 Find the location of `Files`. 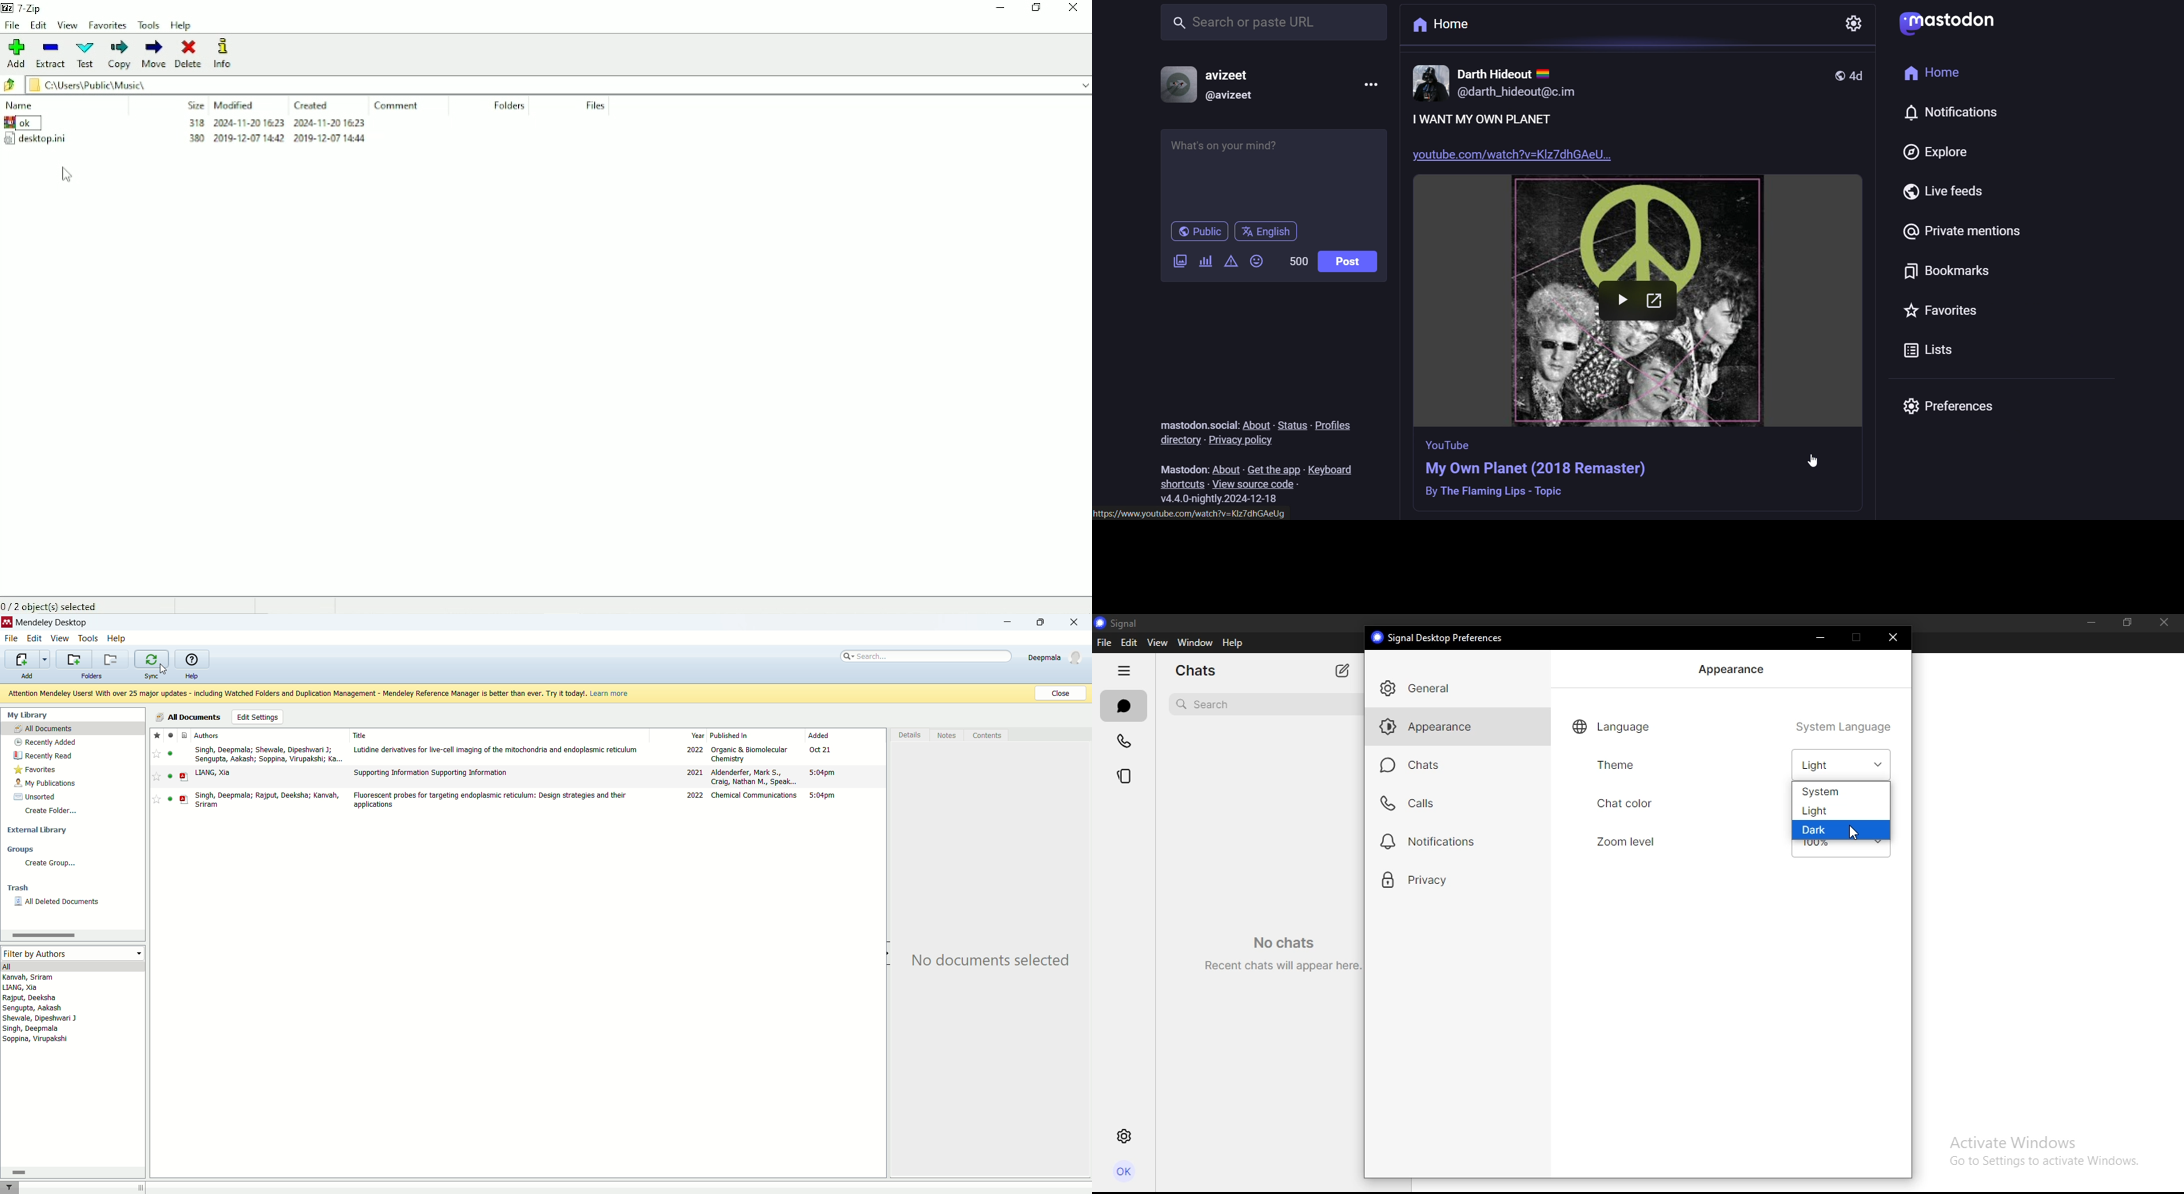

Files is located at coordinates (596, 107).